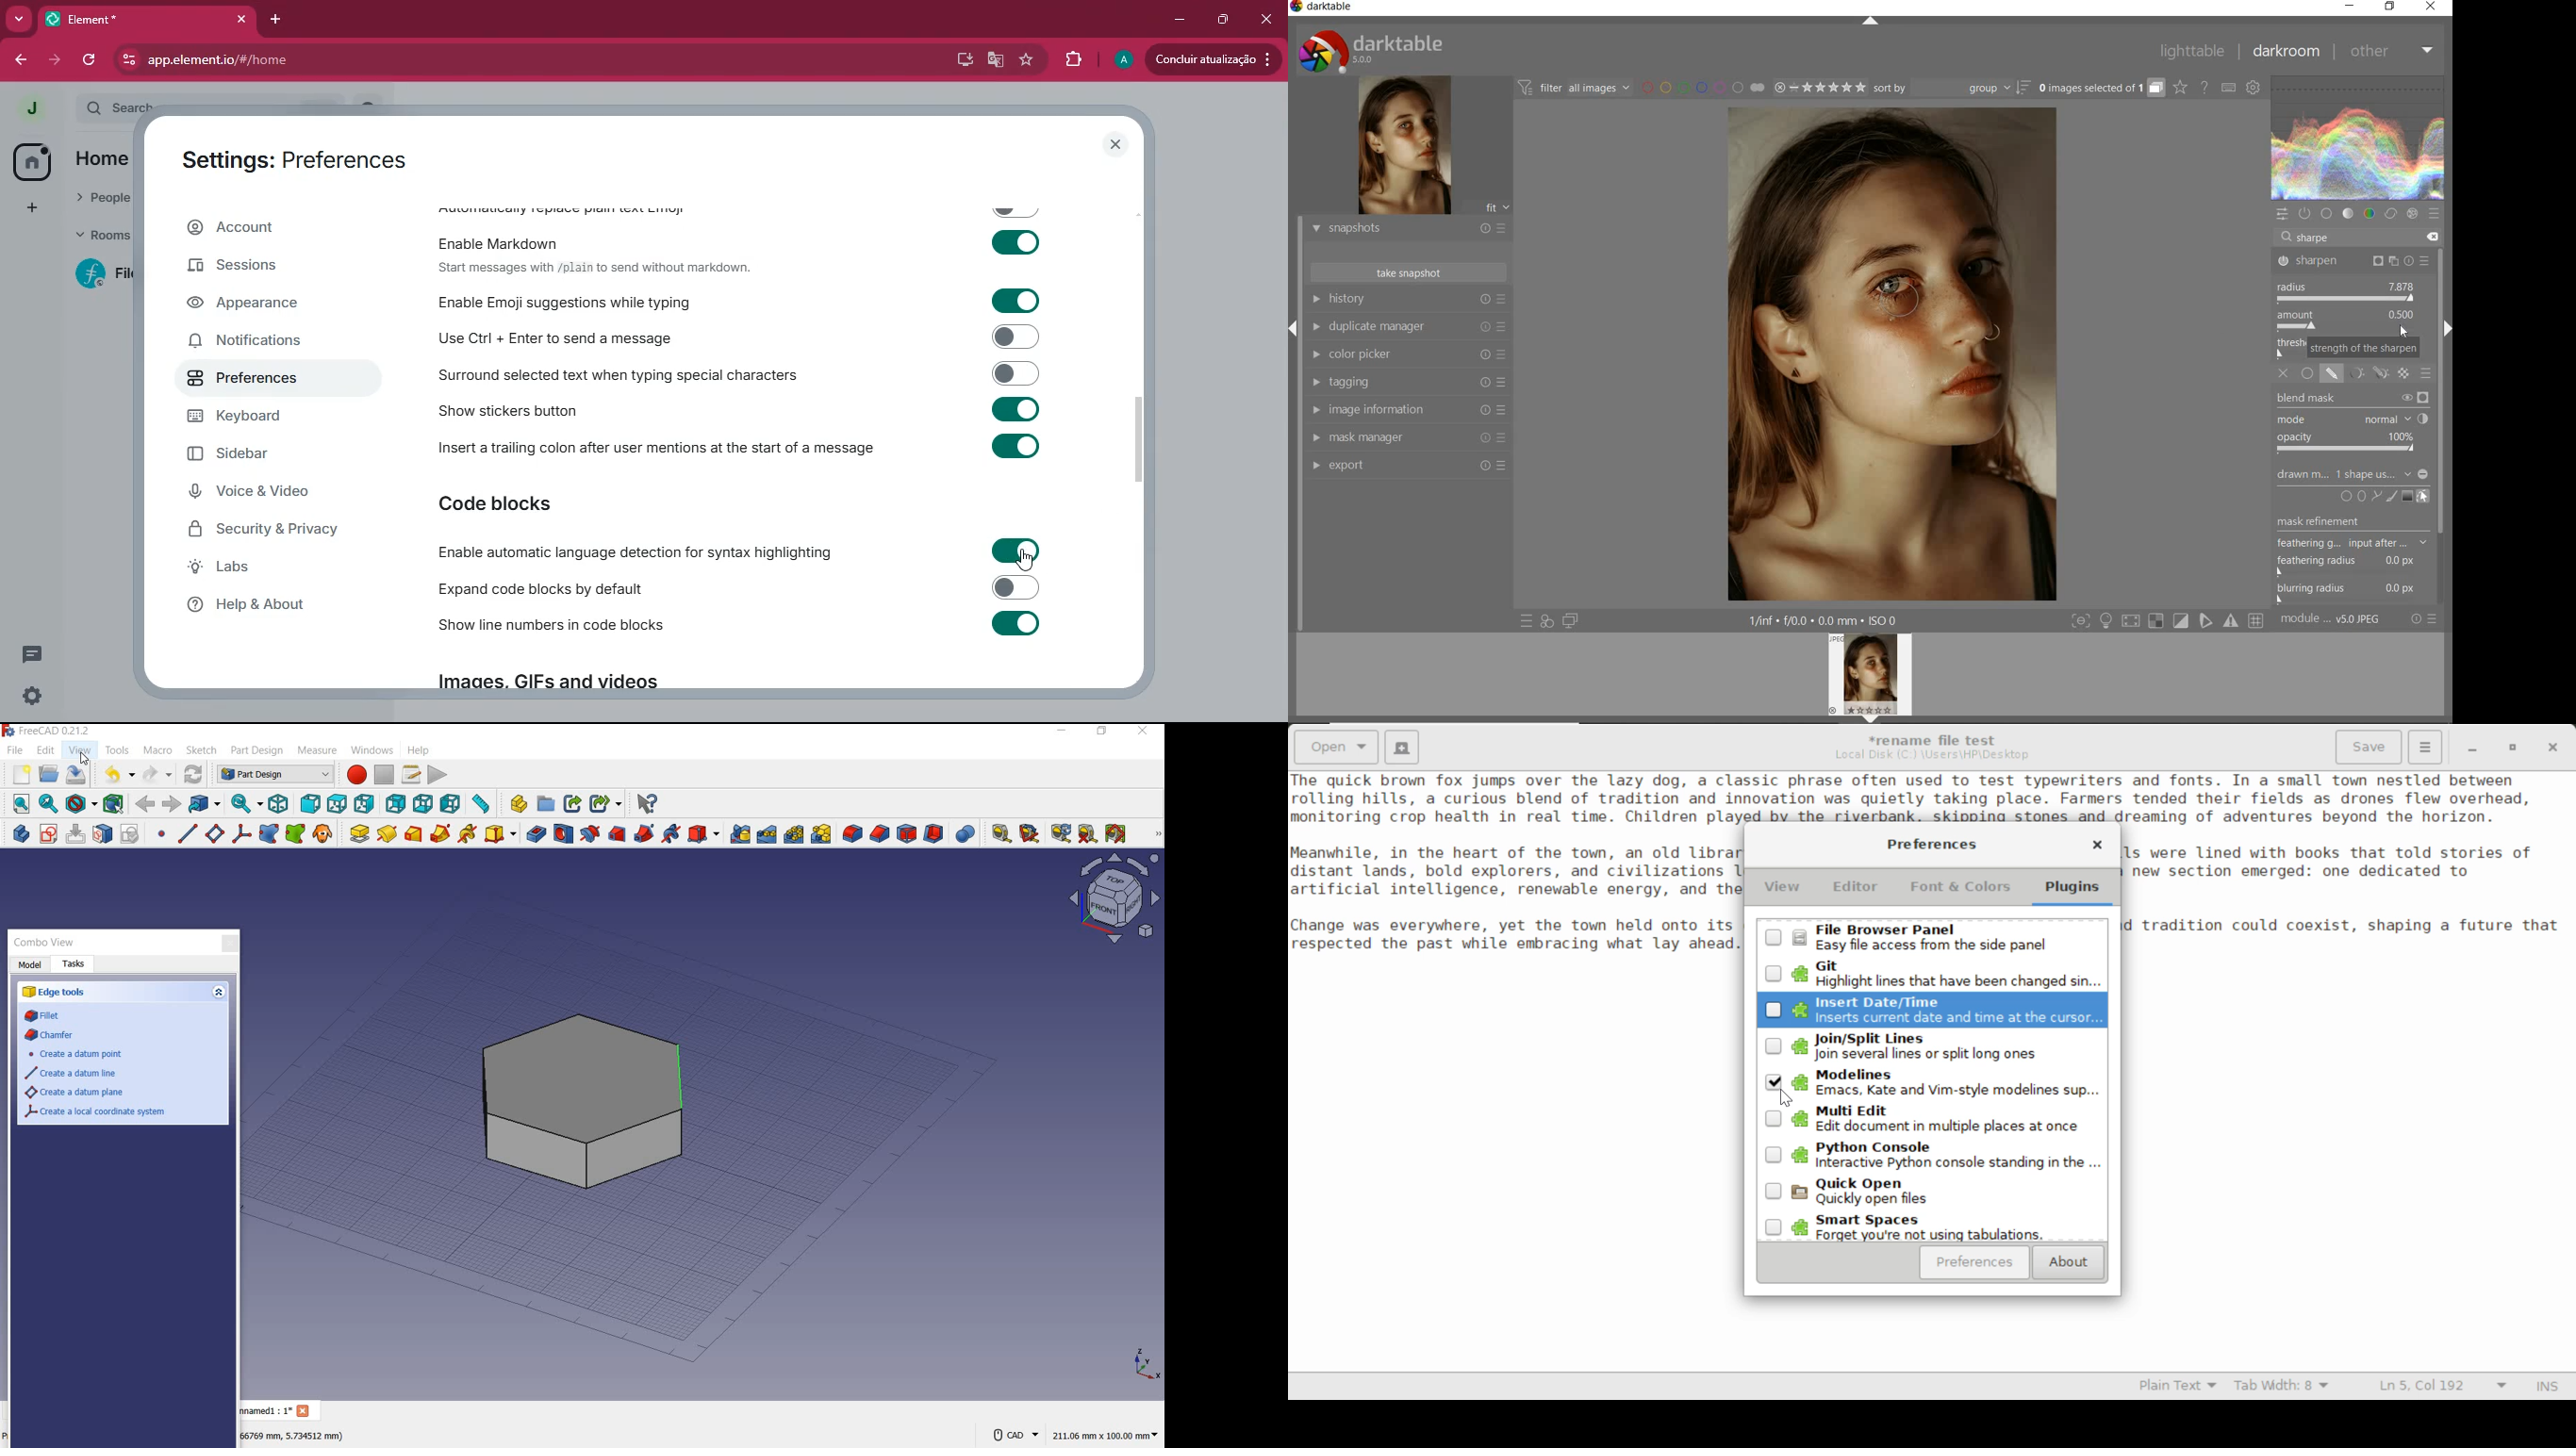 This screenshot has width=2576, height=1456. I want to click on STRENGTH OF THE SHARPEN, so click(2363, 349).